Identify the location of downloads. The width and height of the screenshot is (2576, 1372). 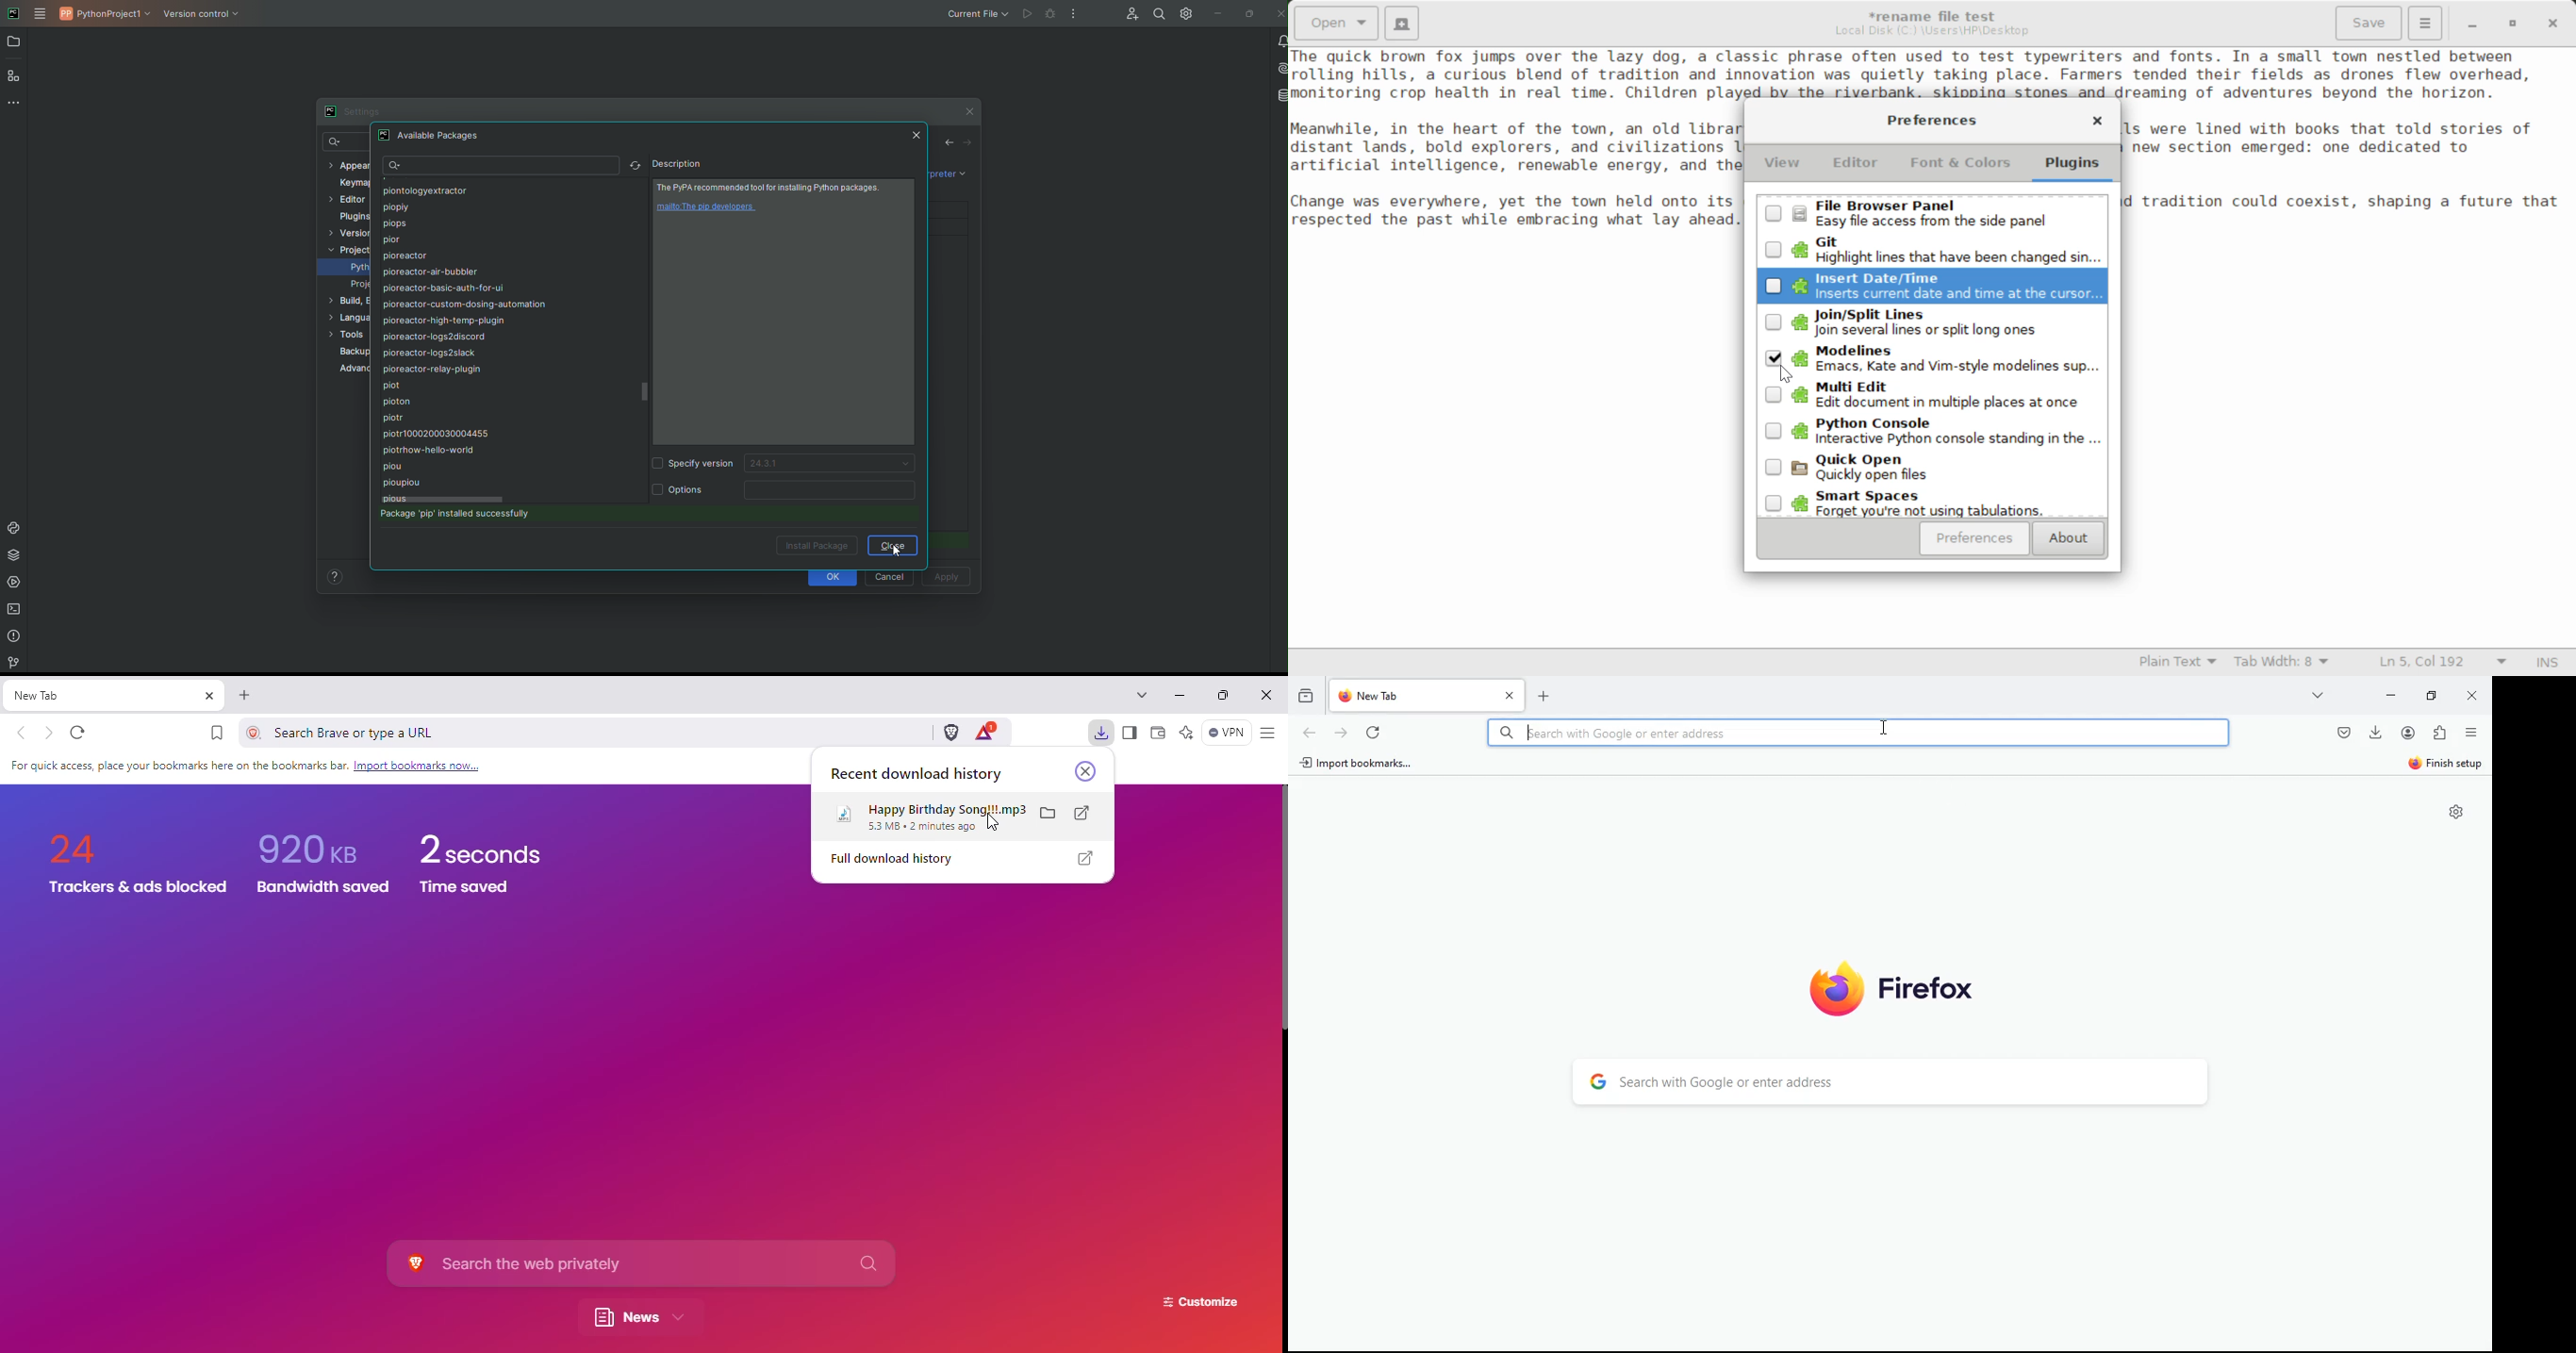
(1101, 734).